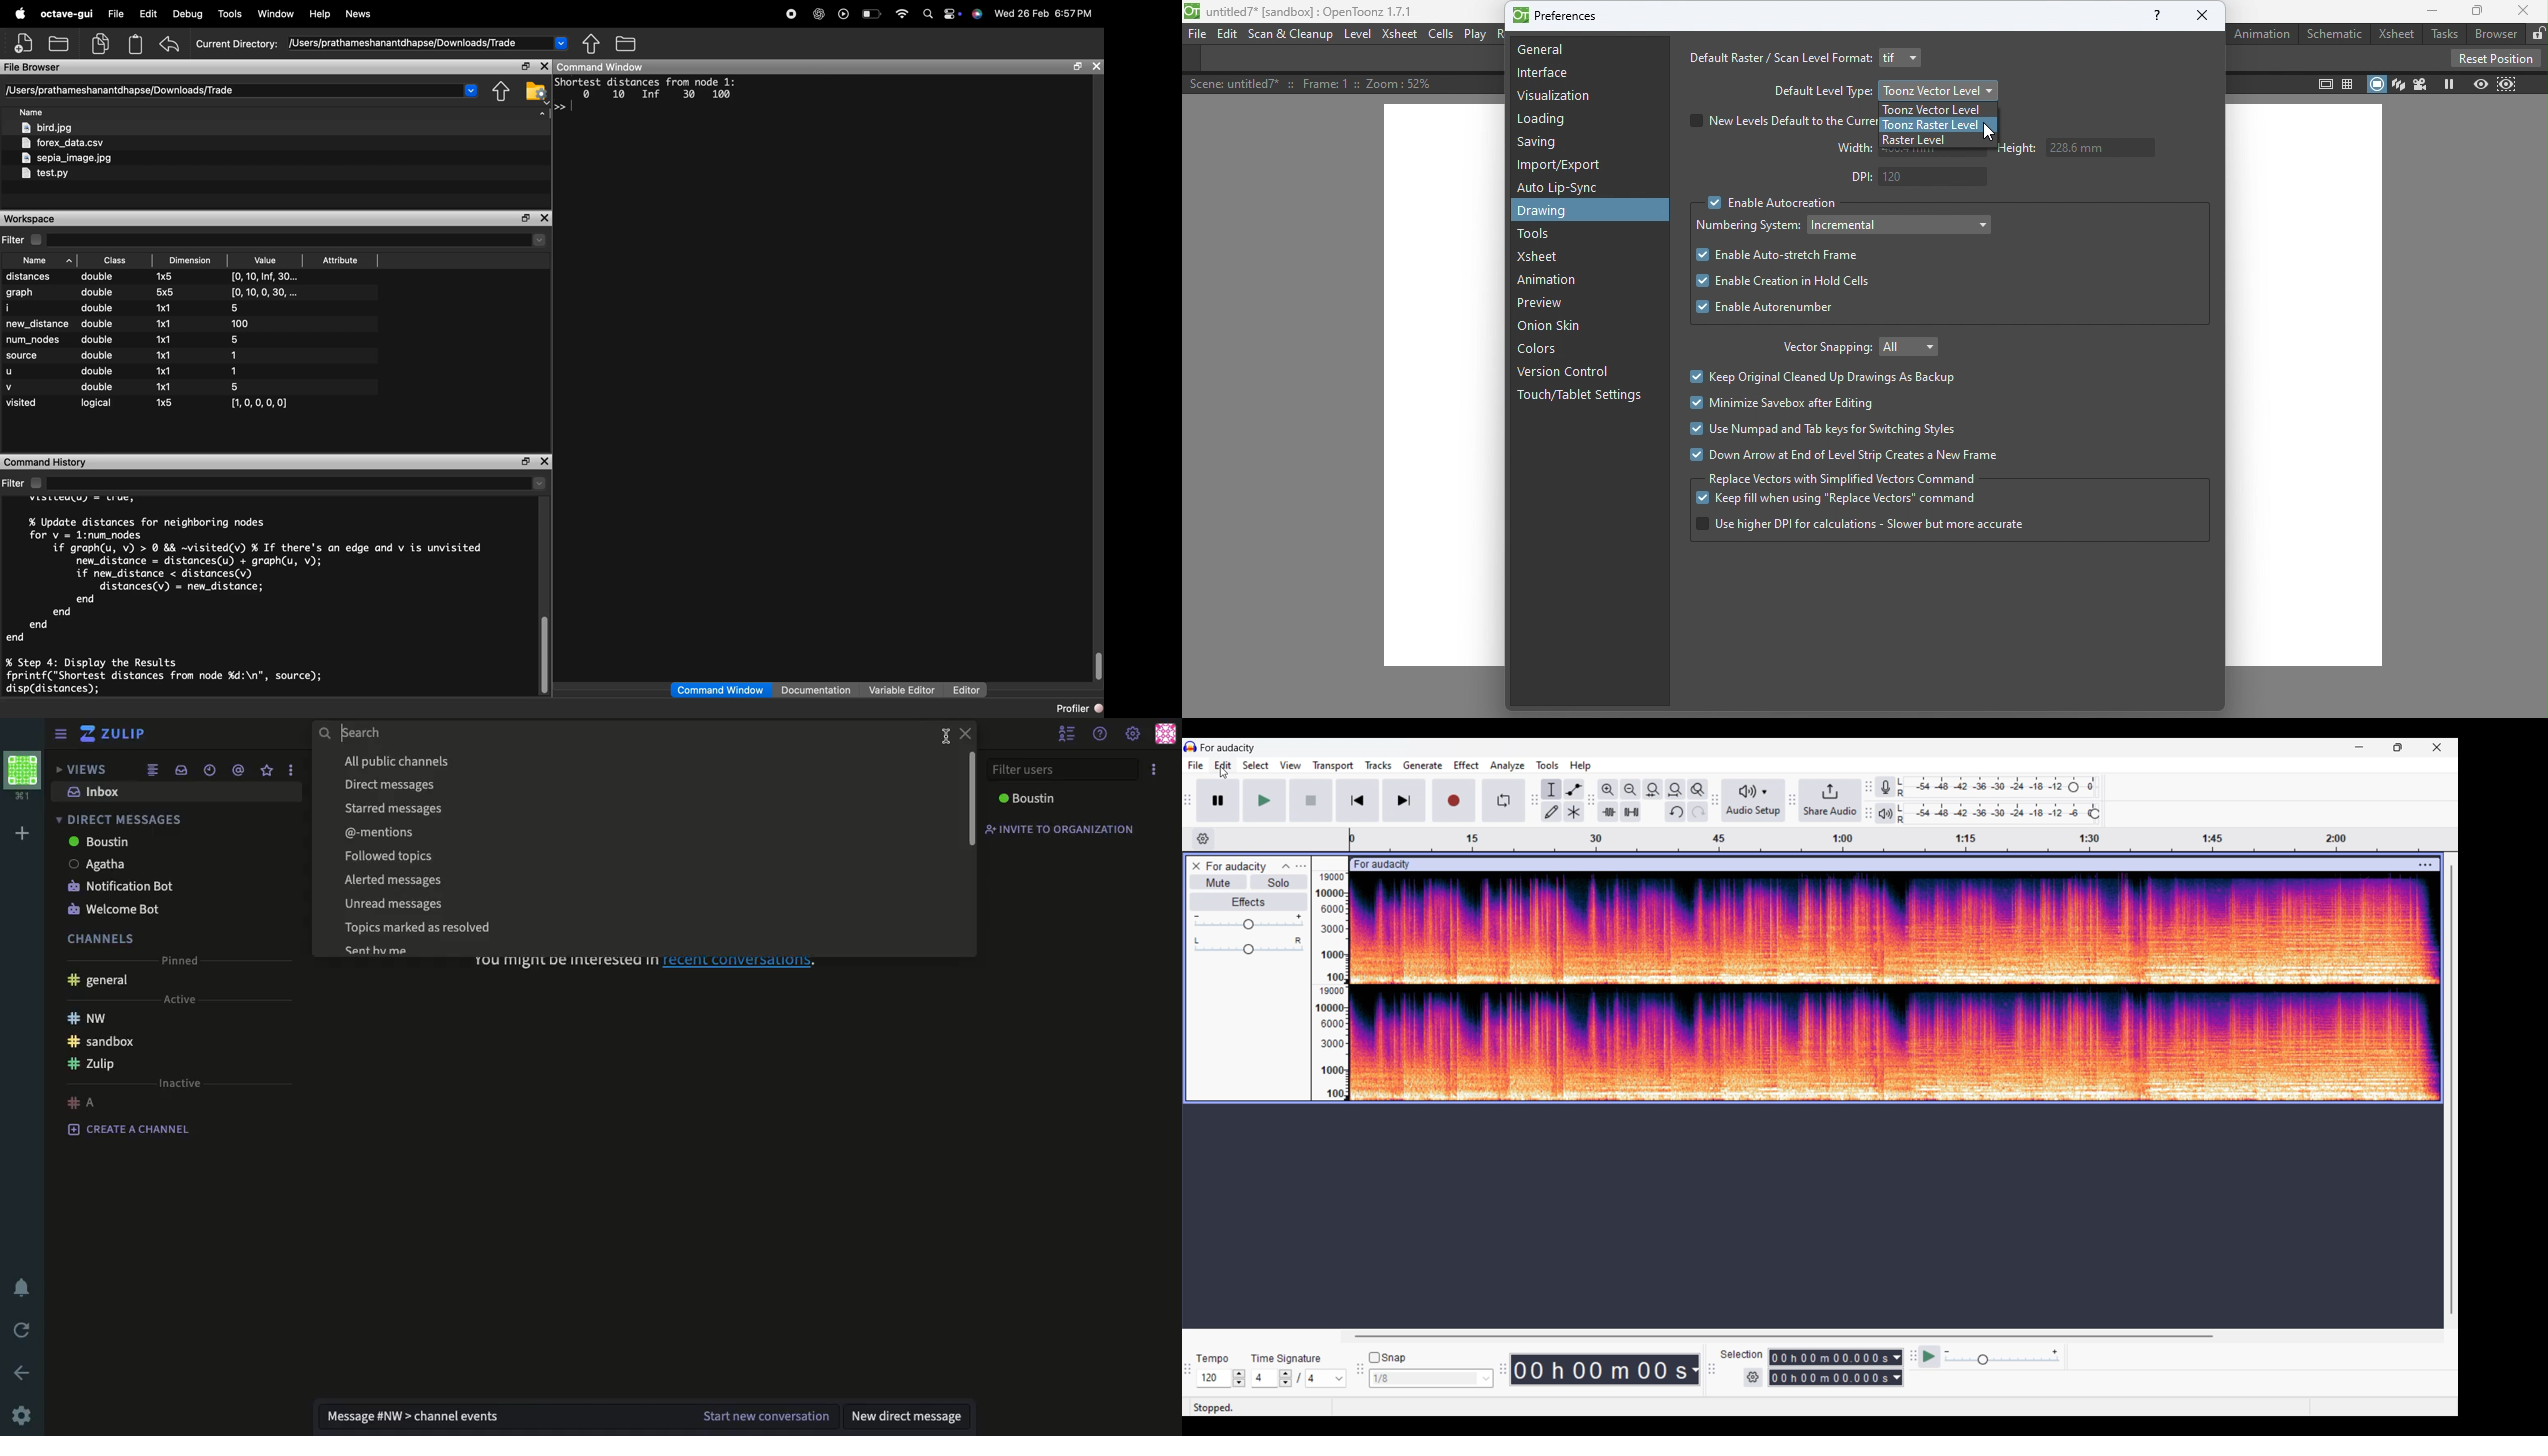 This screenshot has height=1456, width=2548. What do you see at coordinates (1223, 773) in the screenshot?
I see `Cursor clicking in Edit menu` at bounding box center [1223, 773].